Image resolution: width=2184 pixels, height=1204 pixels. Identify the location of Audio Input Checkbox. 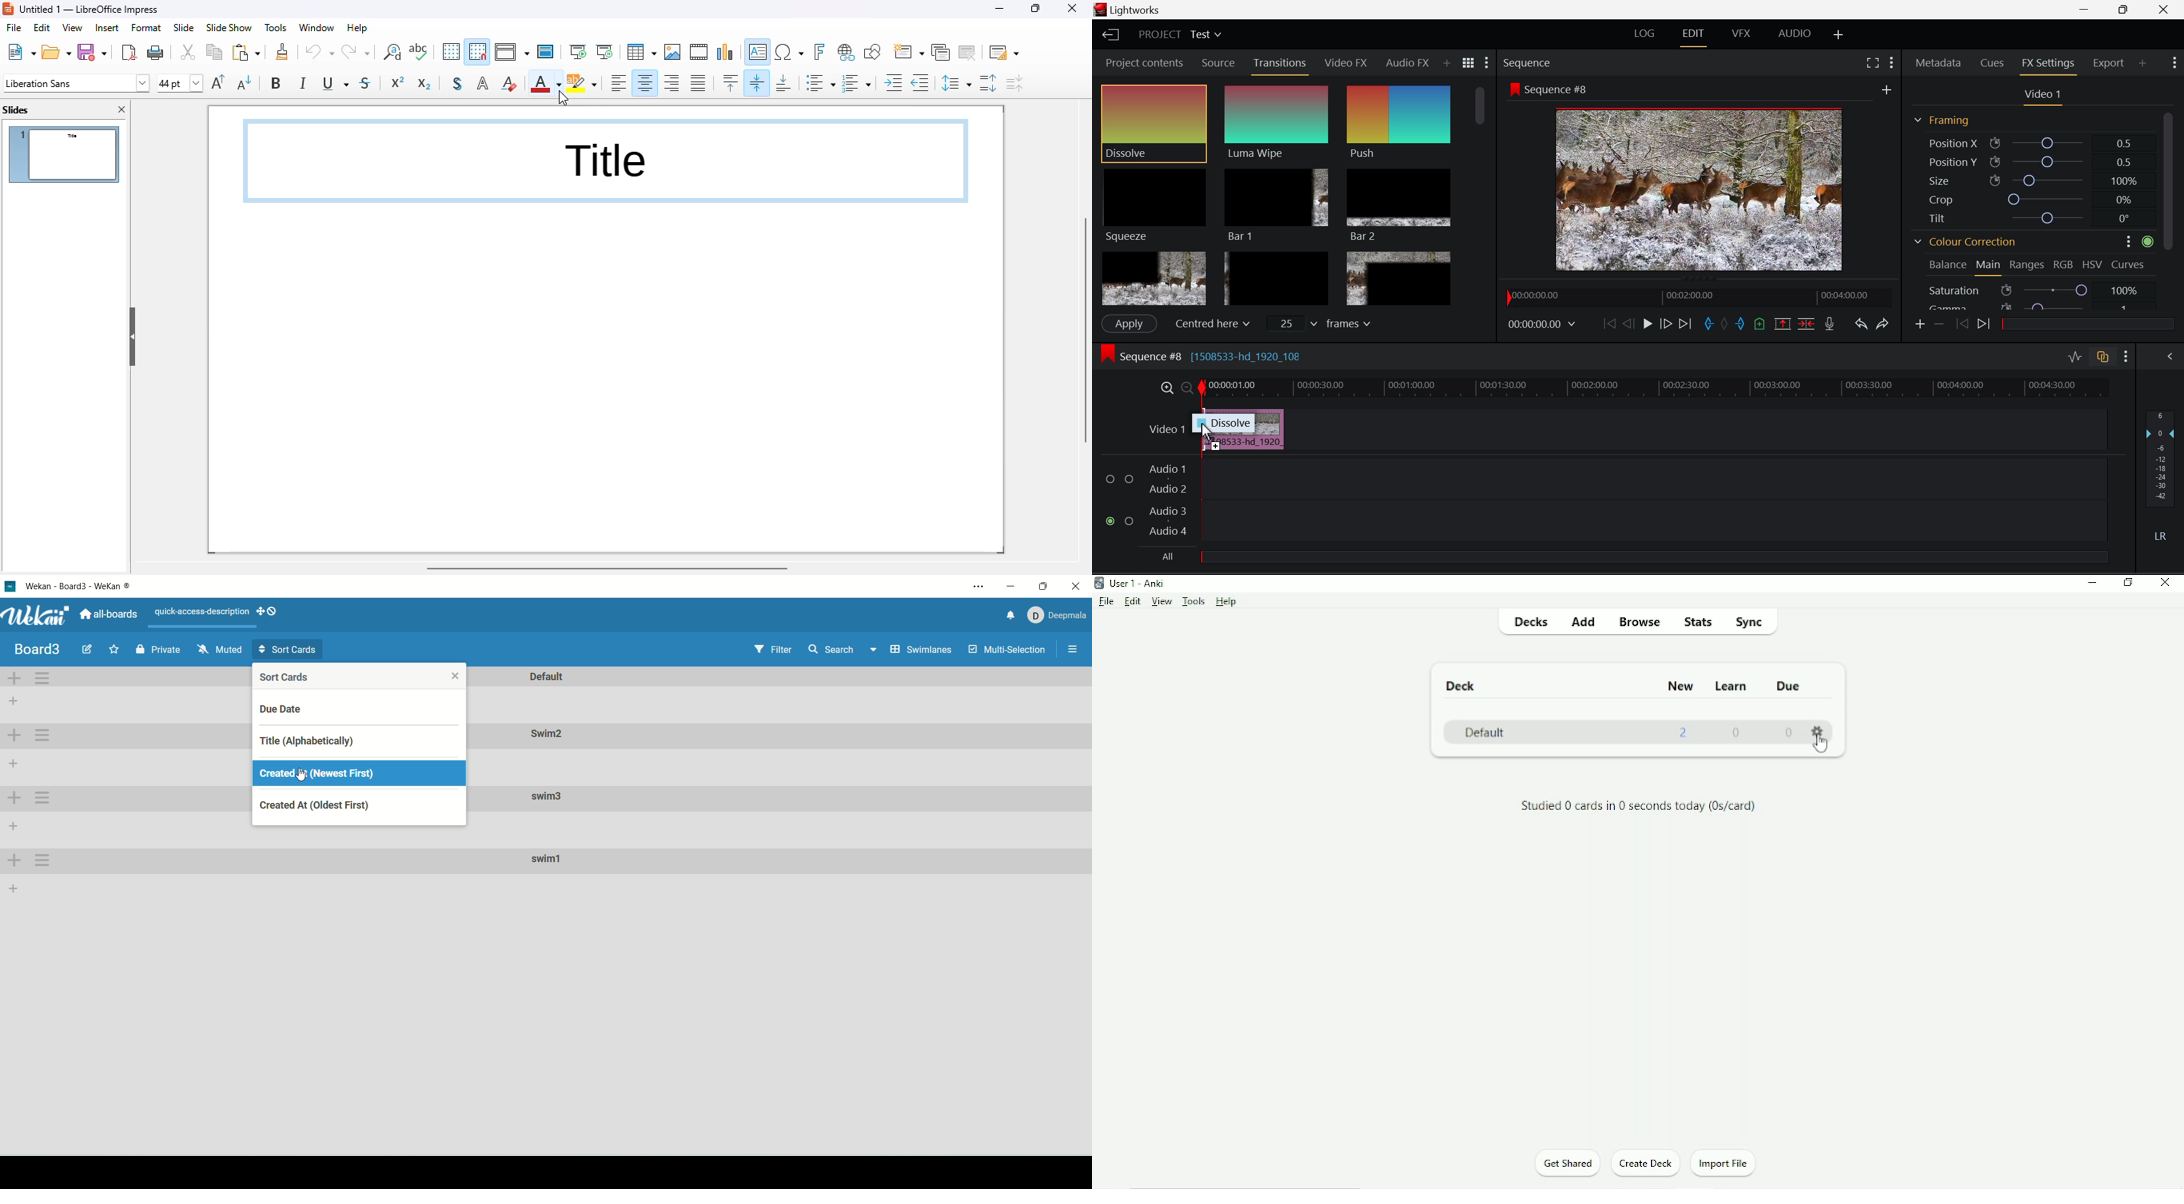
(1129, 521).